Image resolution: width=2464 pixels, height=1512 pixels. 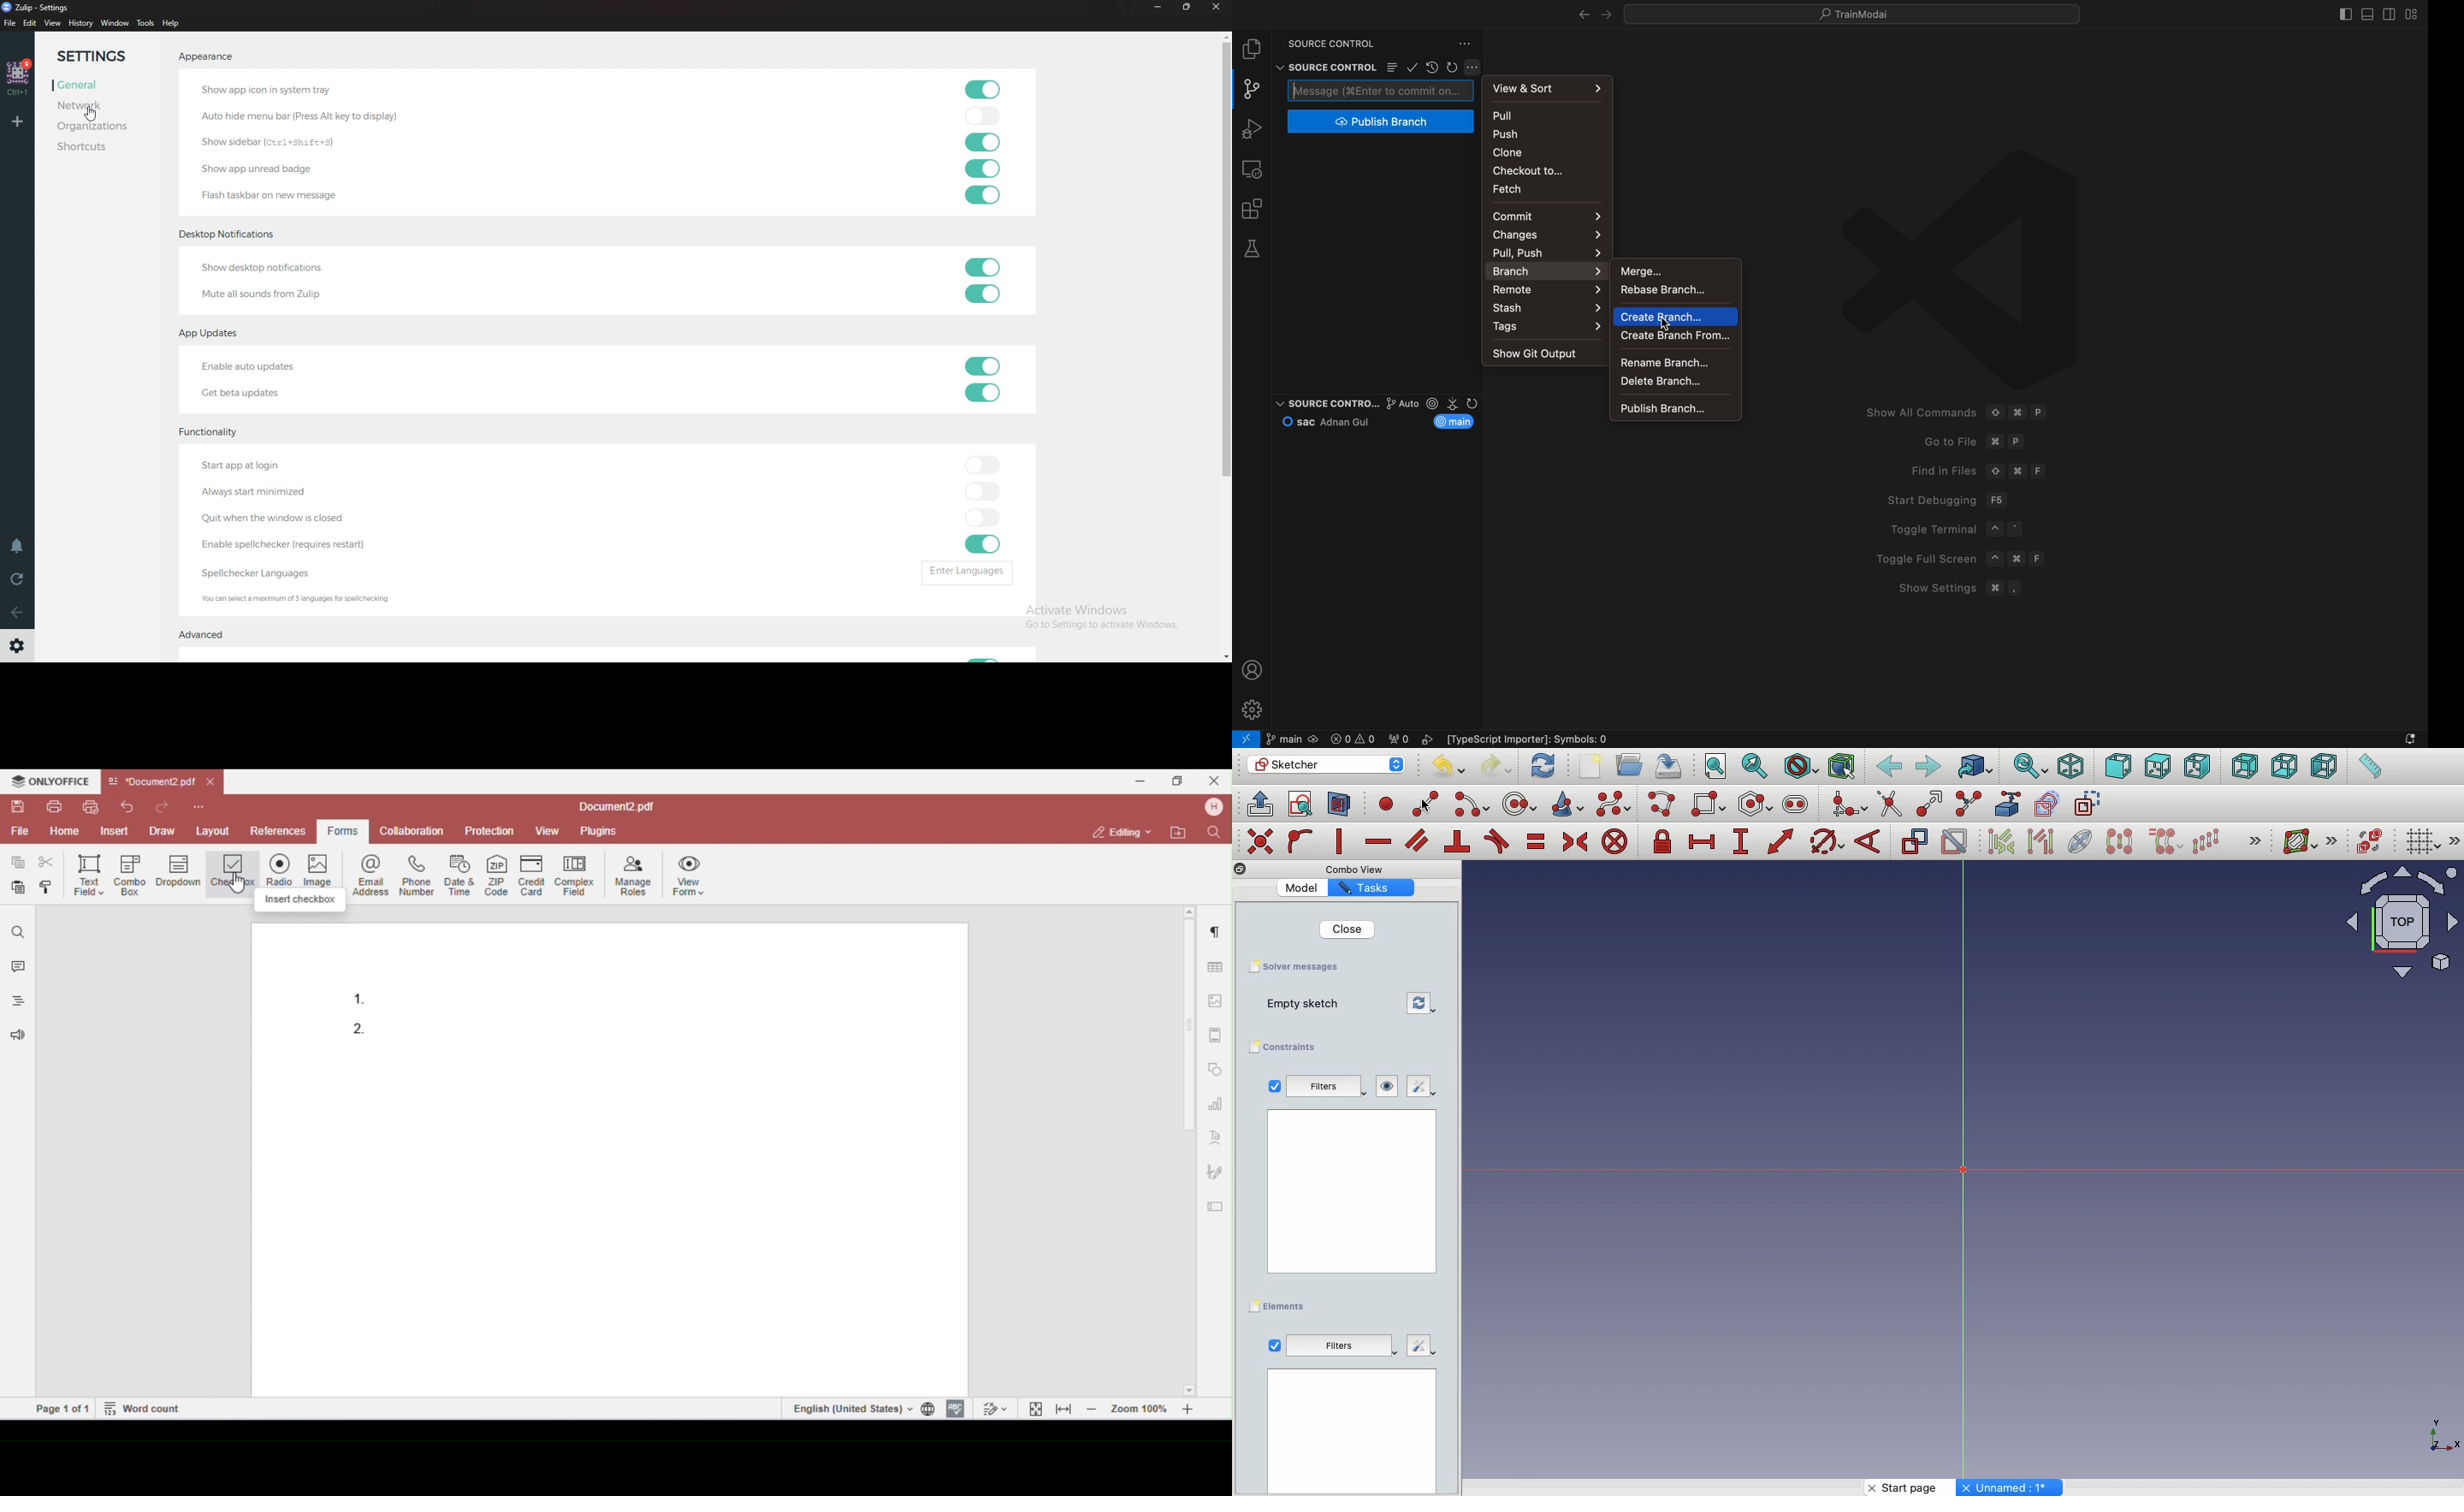 I want to click on Isometric, so click(x=2070, y=766).